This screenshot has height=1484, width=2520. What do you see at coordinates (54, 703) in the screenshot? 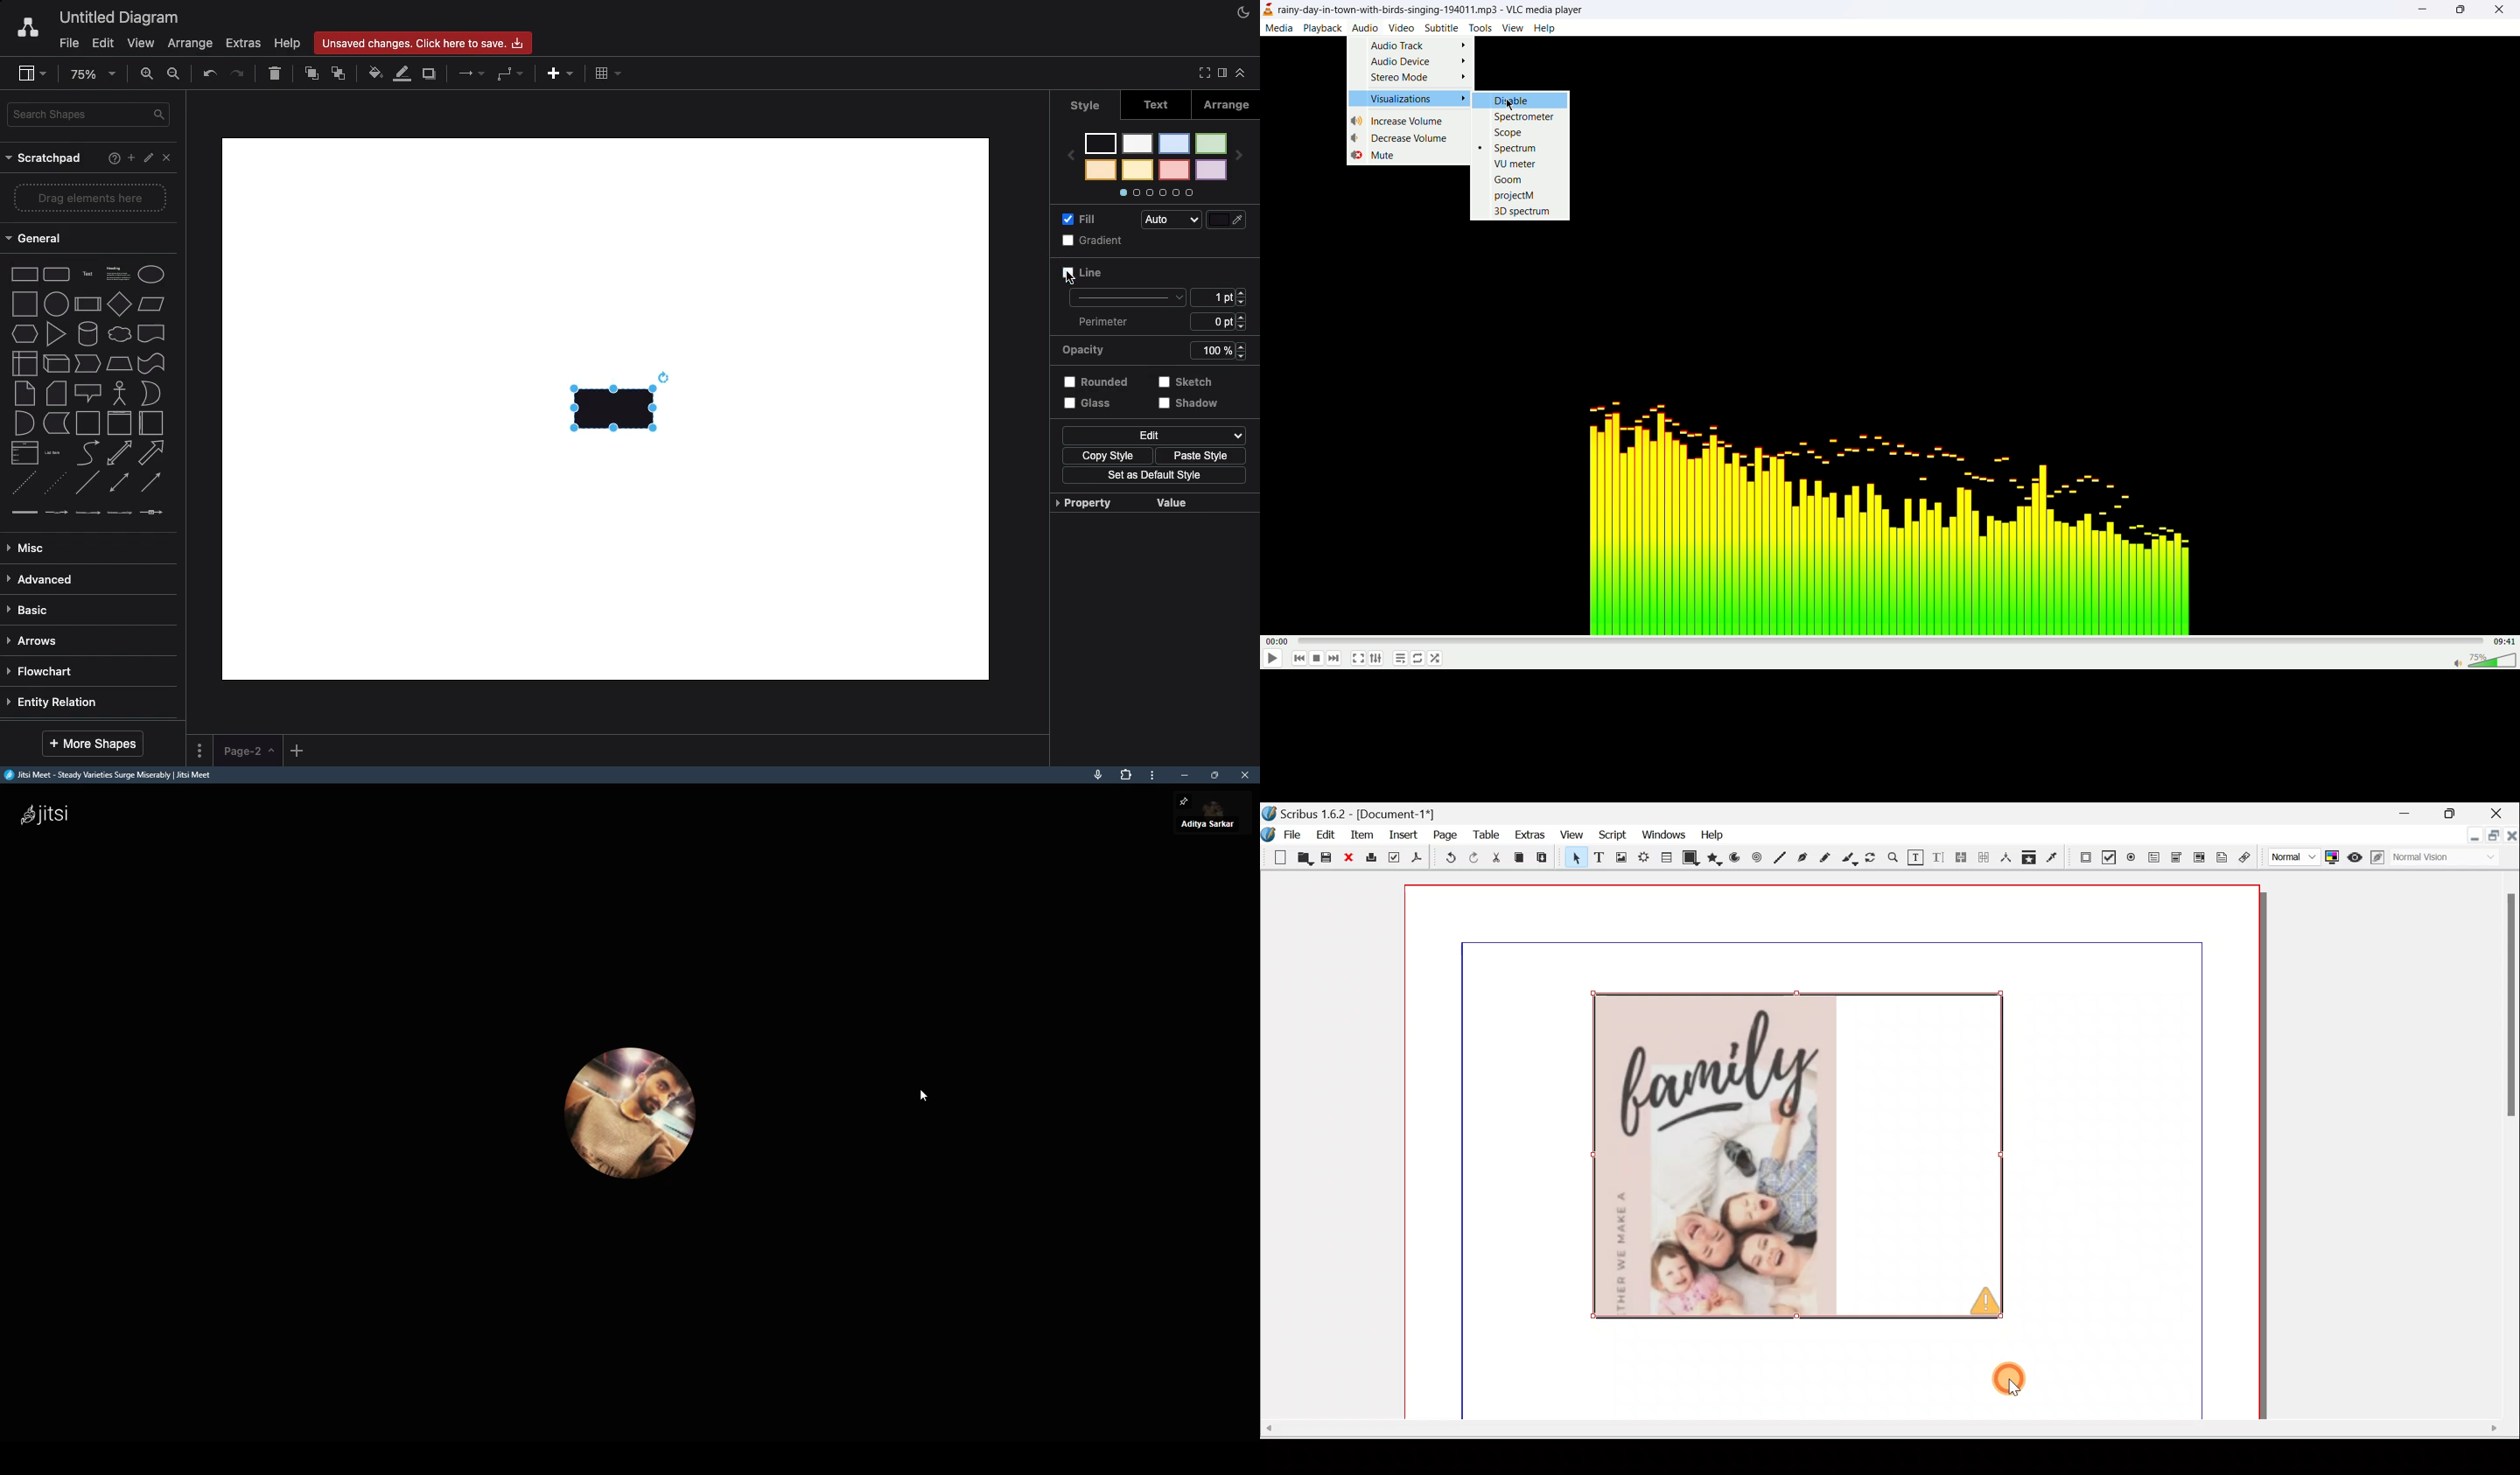
I see `Entity relation` at bounding box center [54, 703].